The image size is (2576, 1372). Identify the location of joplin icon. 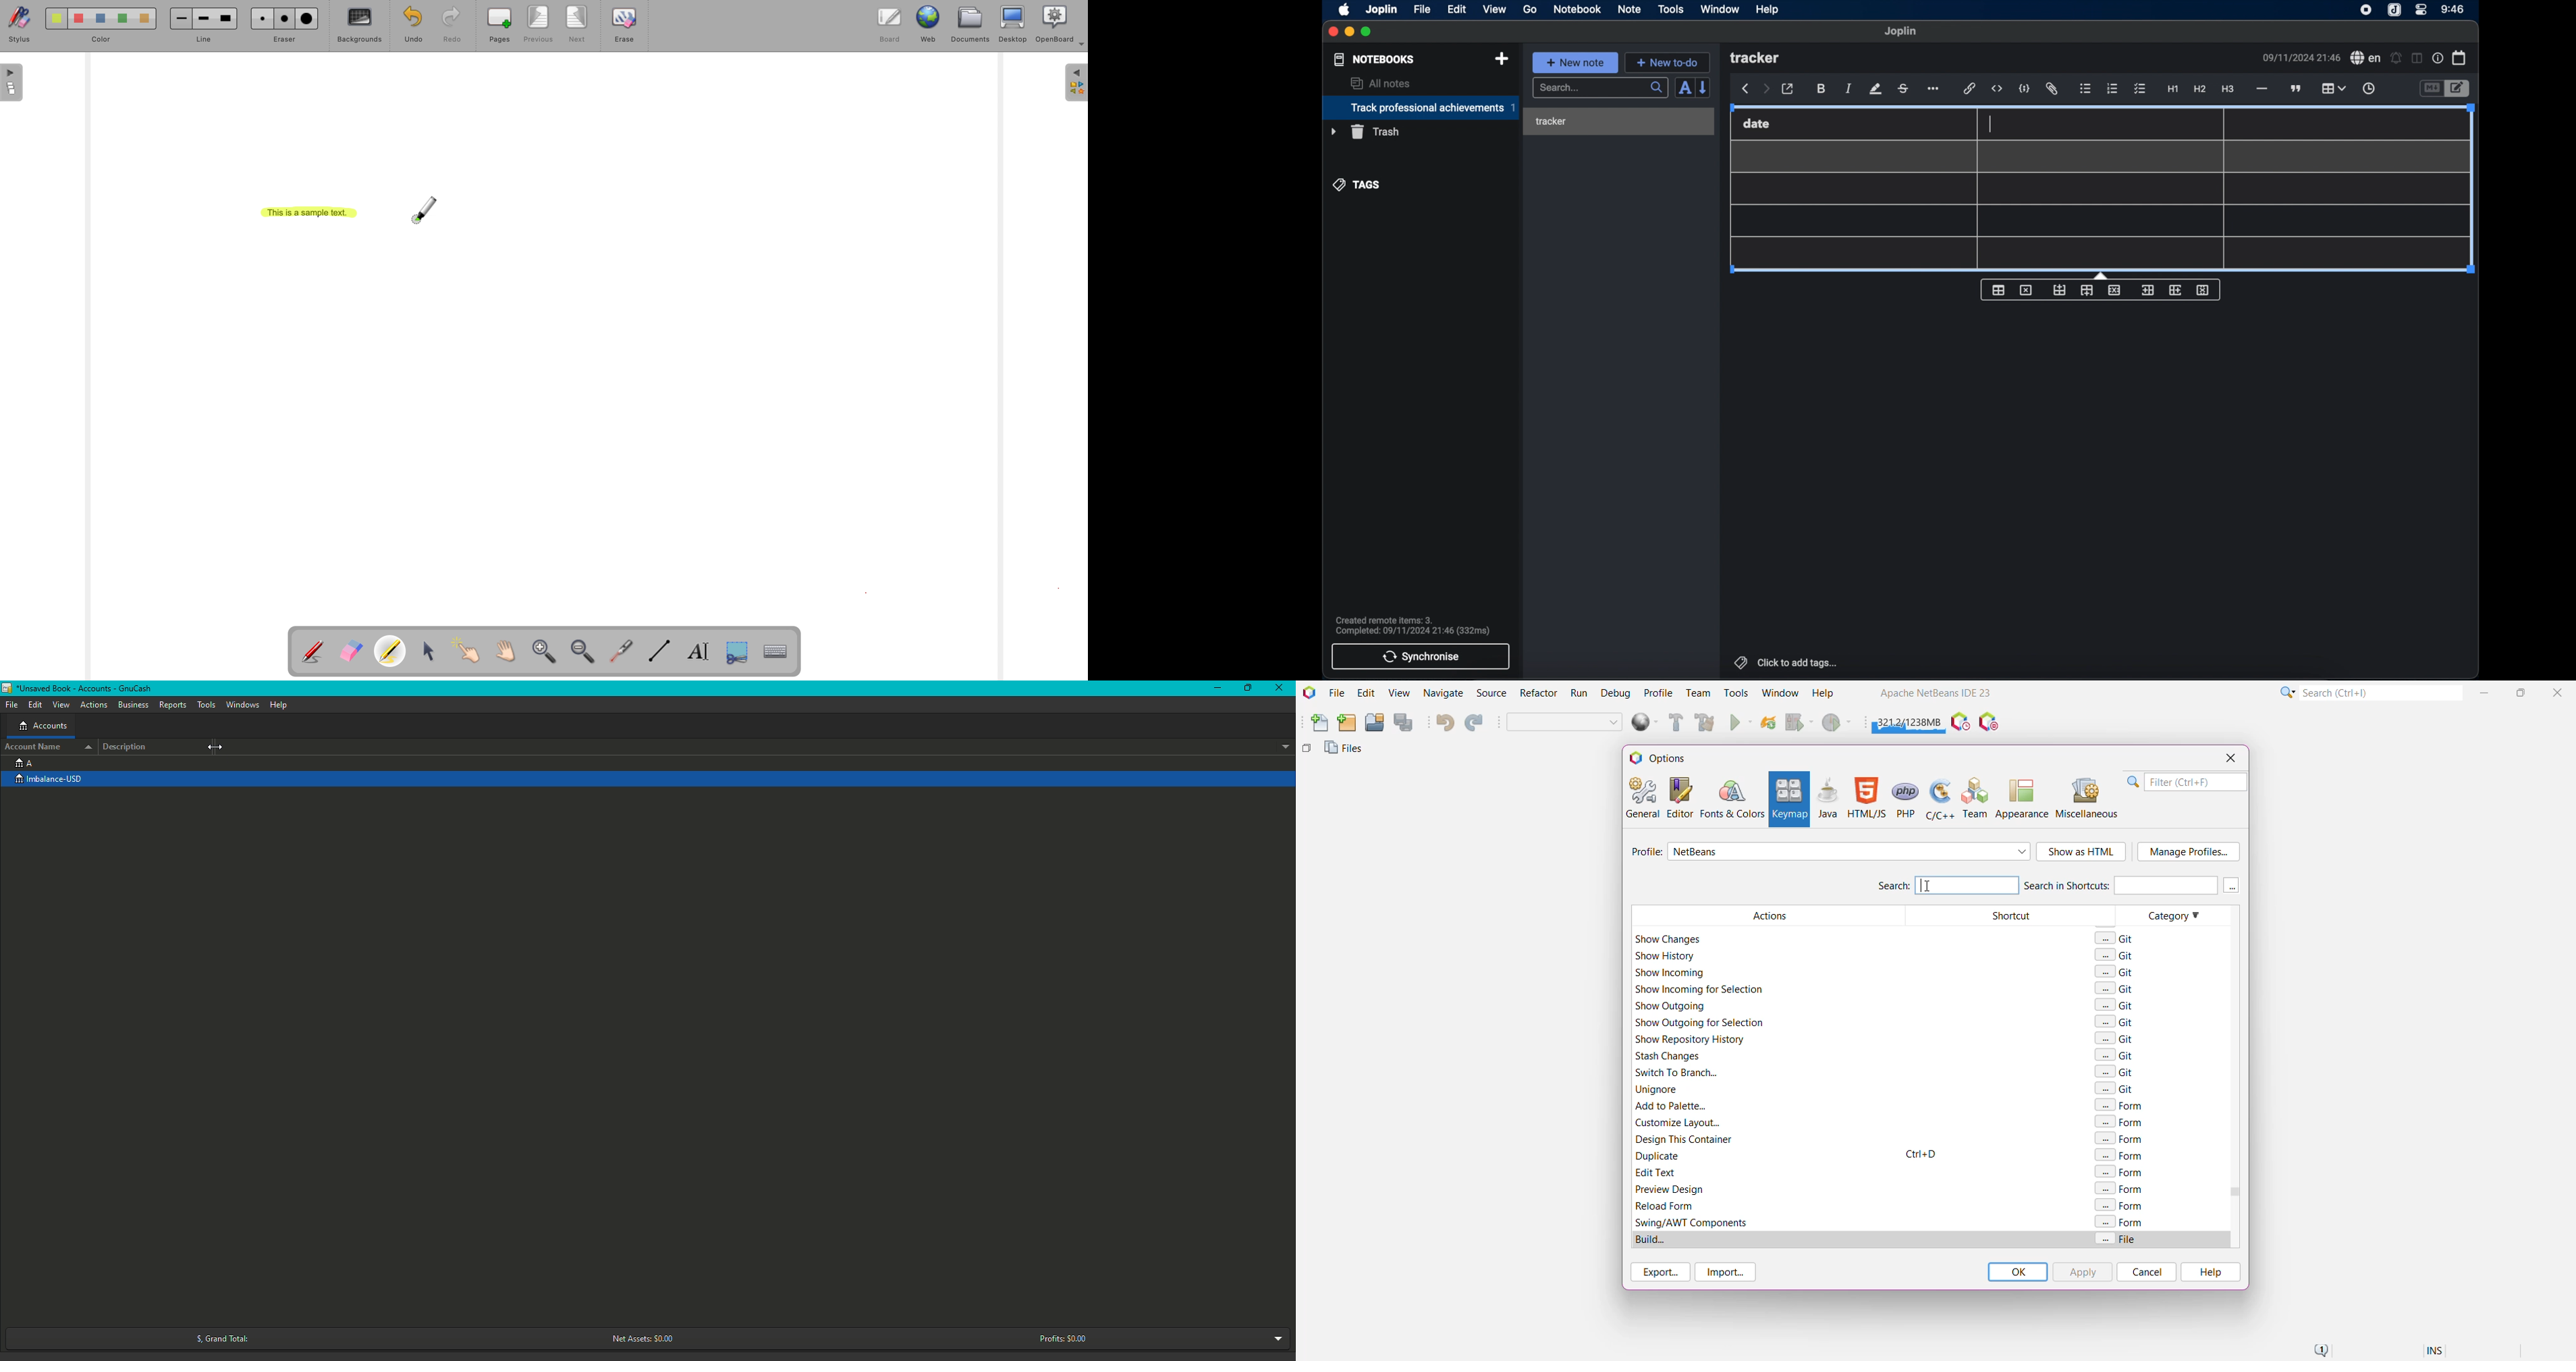
(2366, 11).